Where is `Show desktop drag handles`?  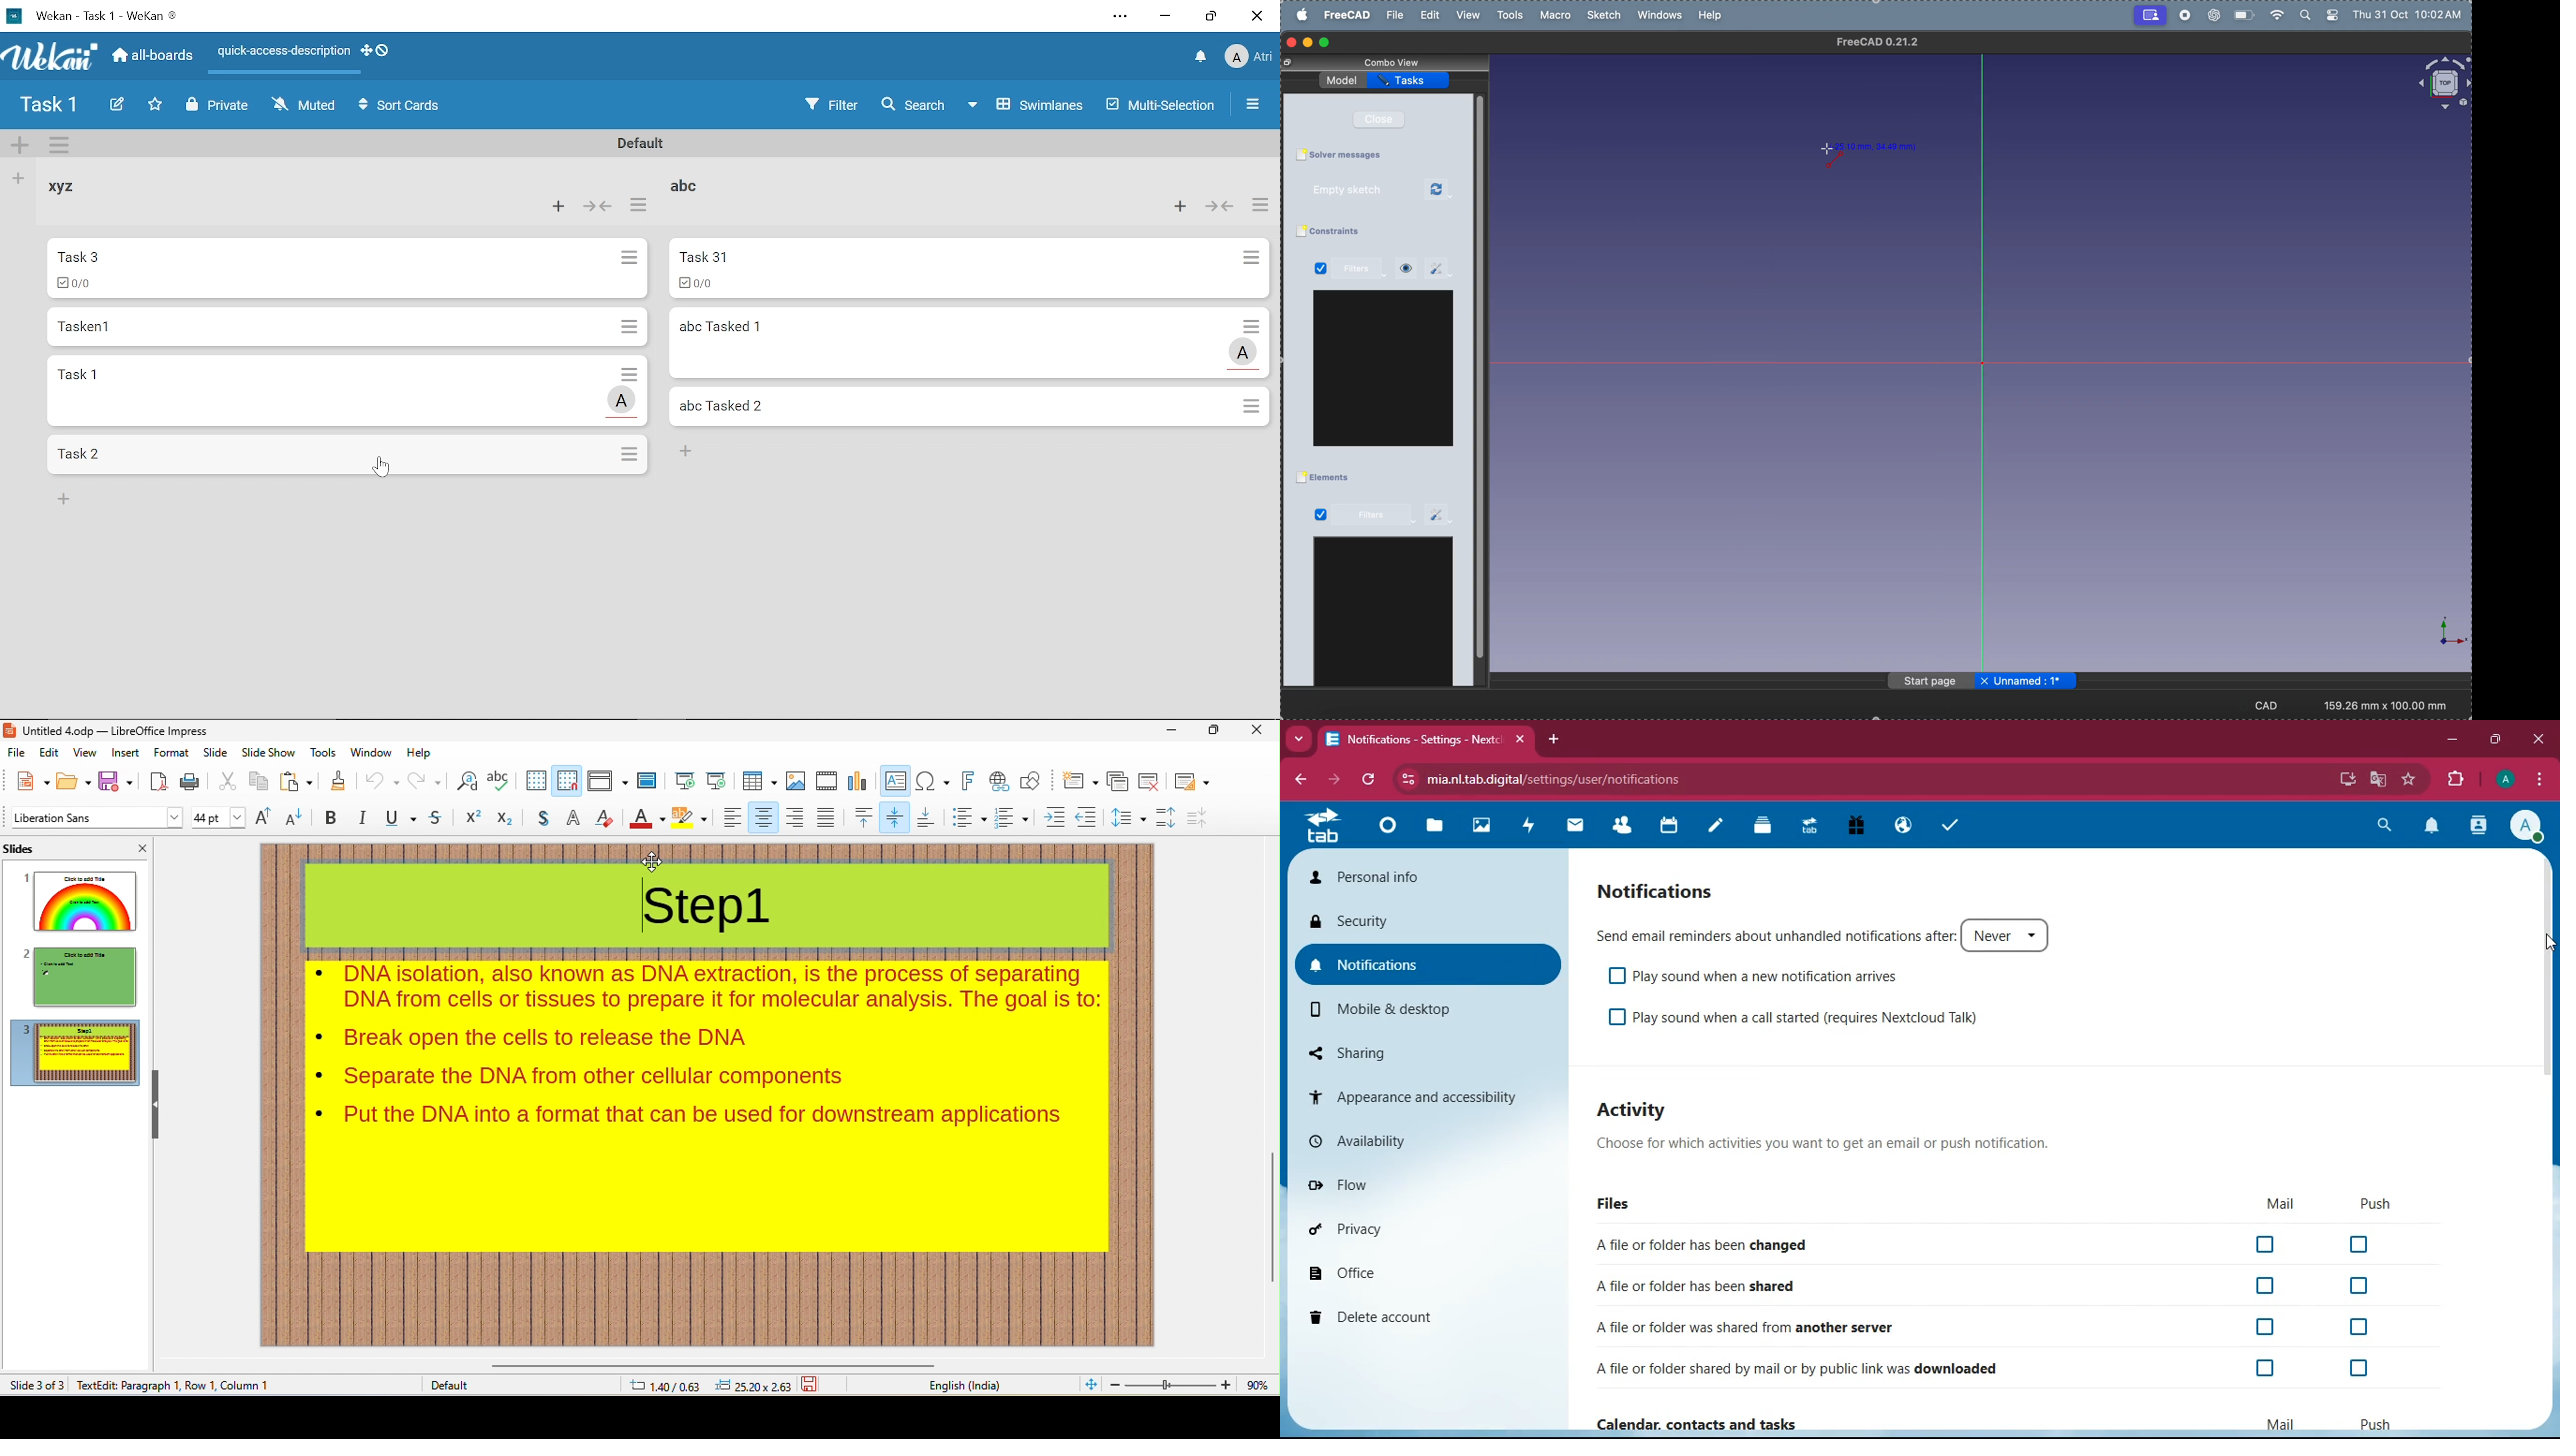 Show desktop drag handles is located at coordinates (365, 51).